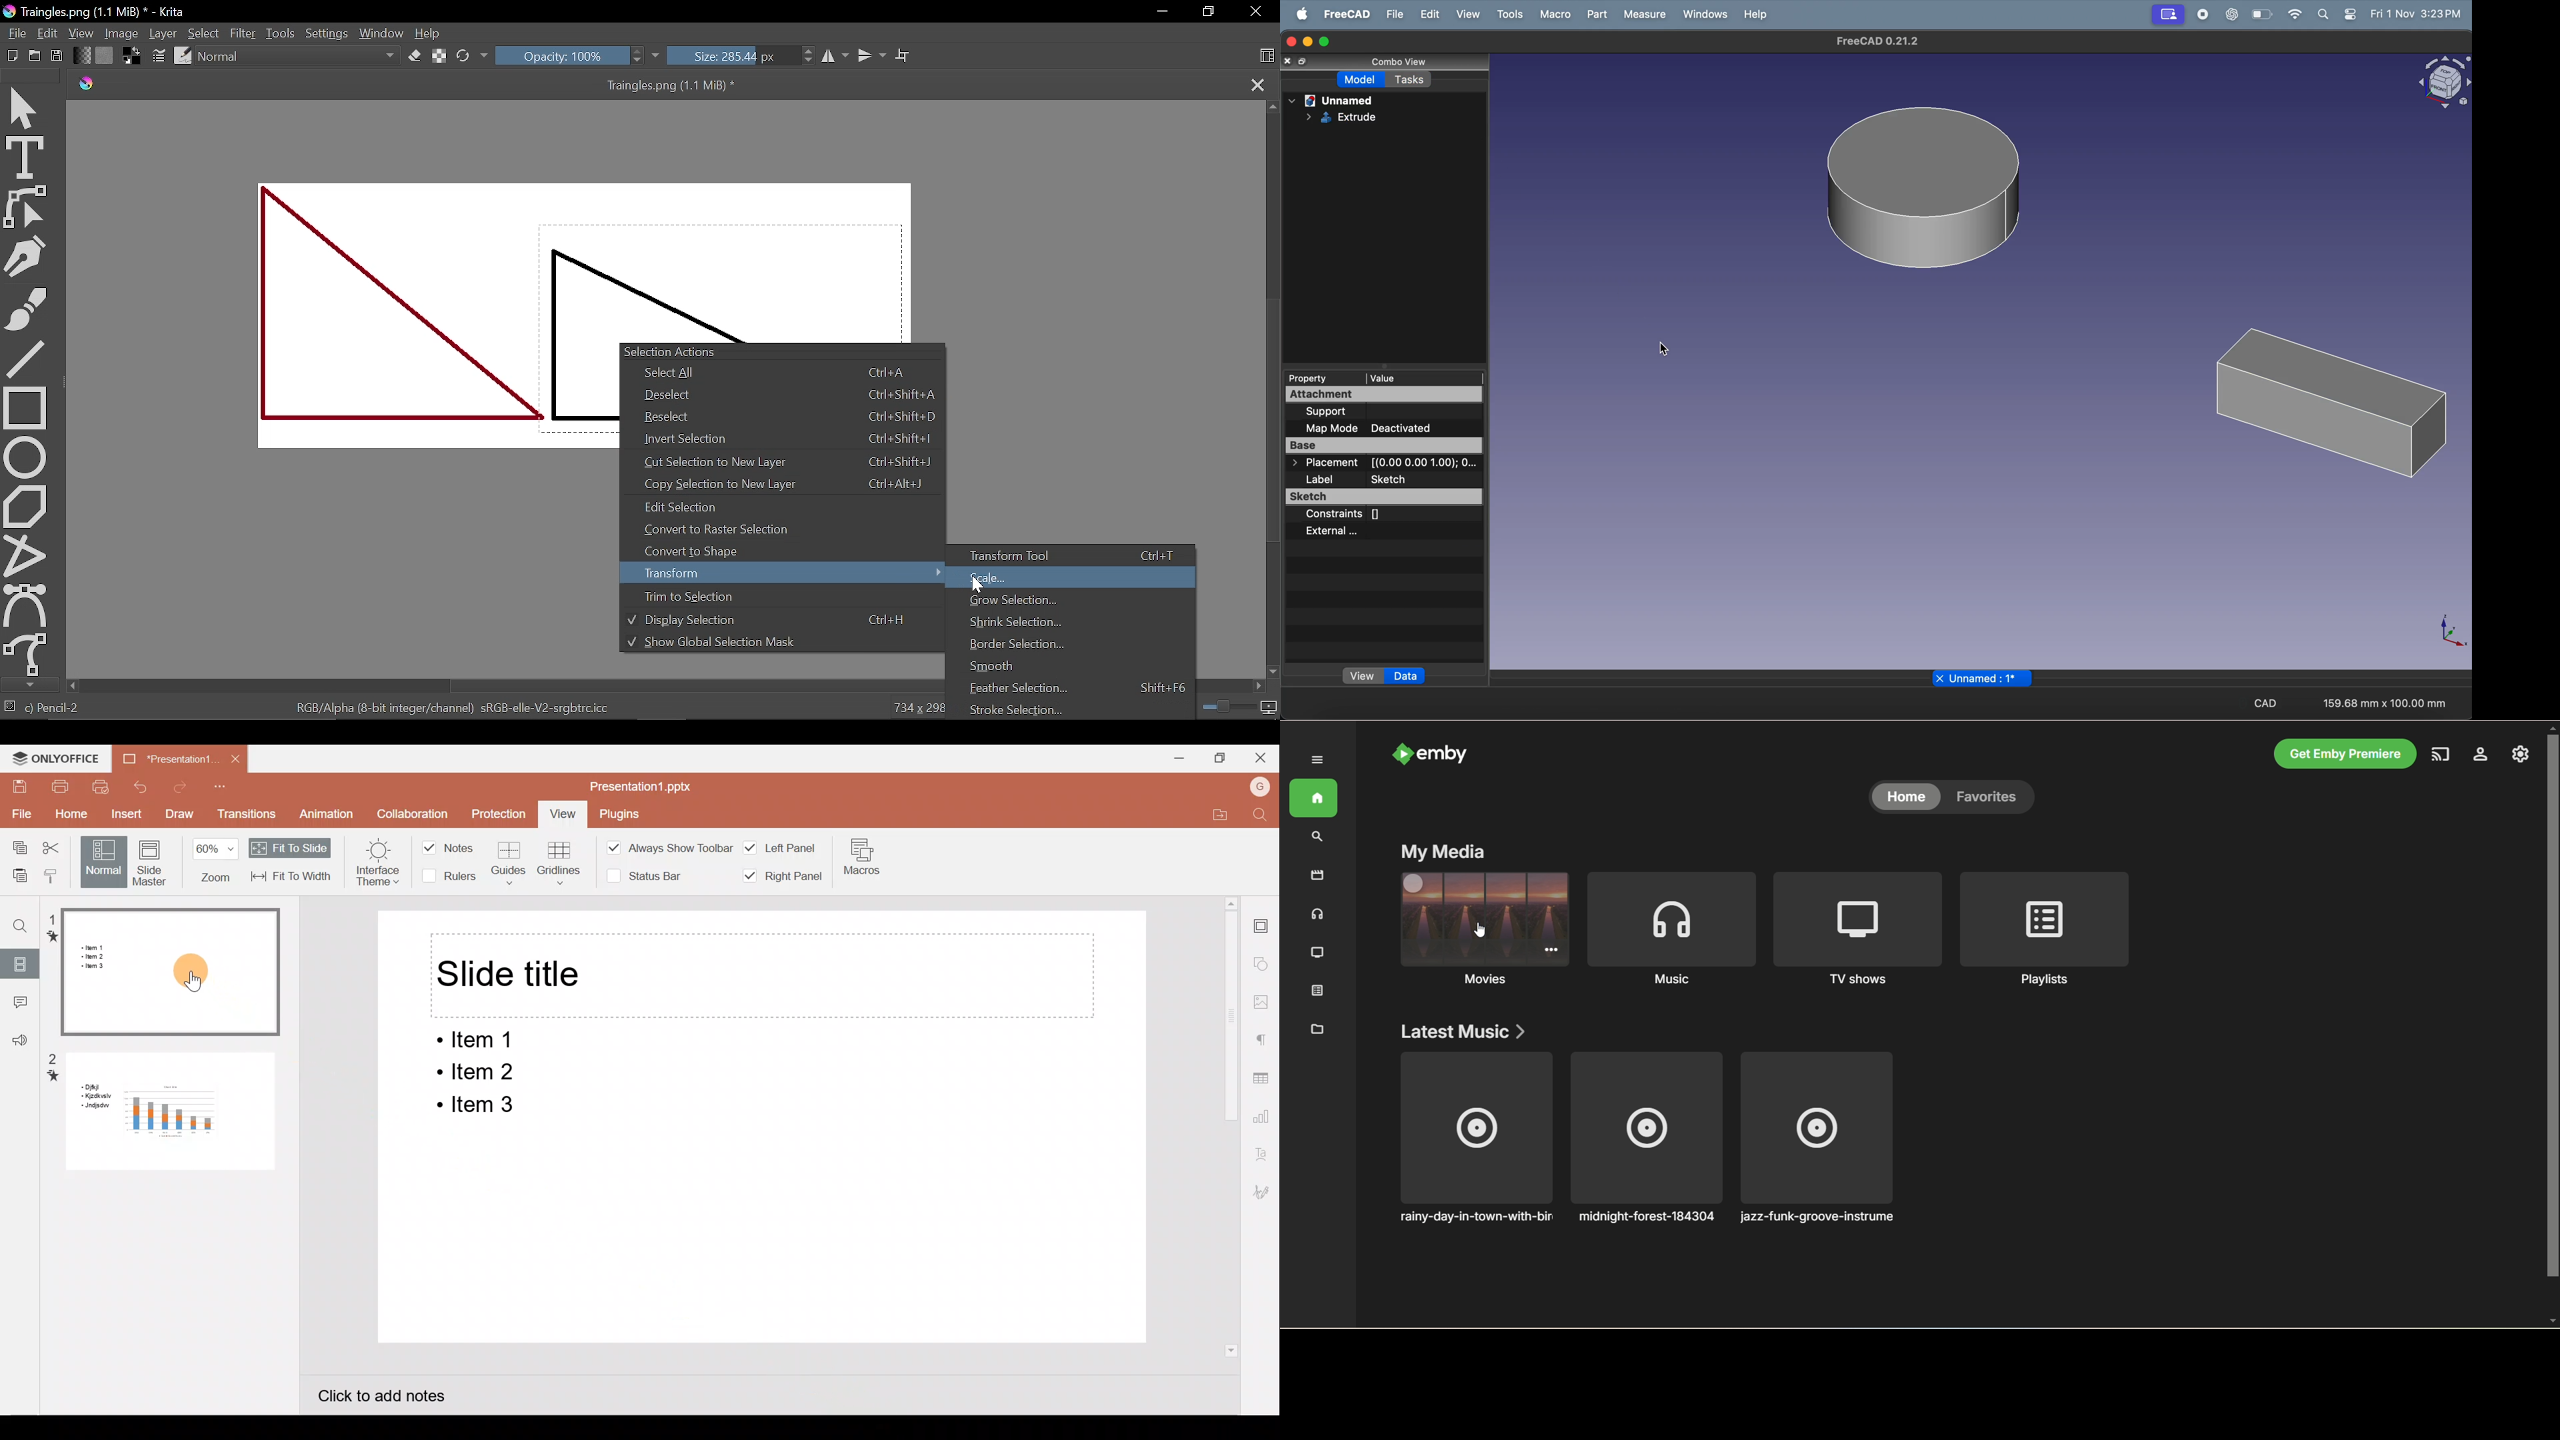 This screenshot has width=2576, height=1456. What do you see at coordinates (2449, 631) in the screenshot?
I see `axis` at bounding box center [2449, 631].